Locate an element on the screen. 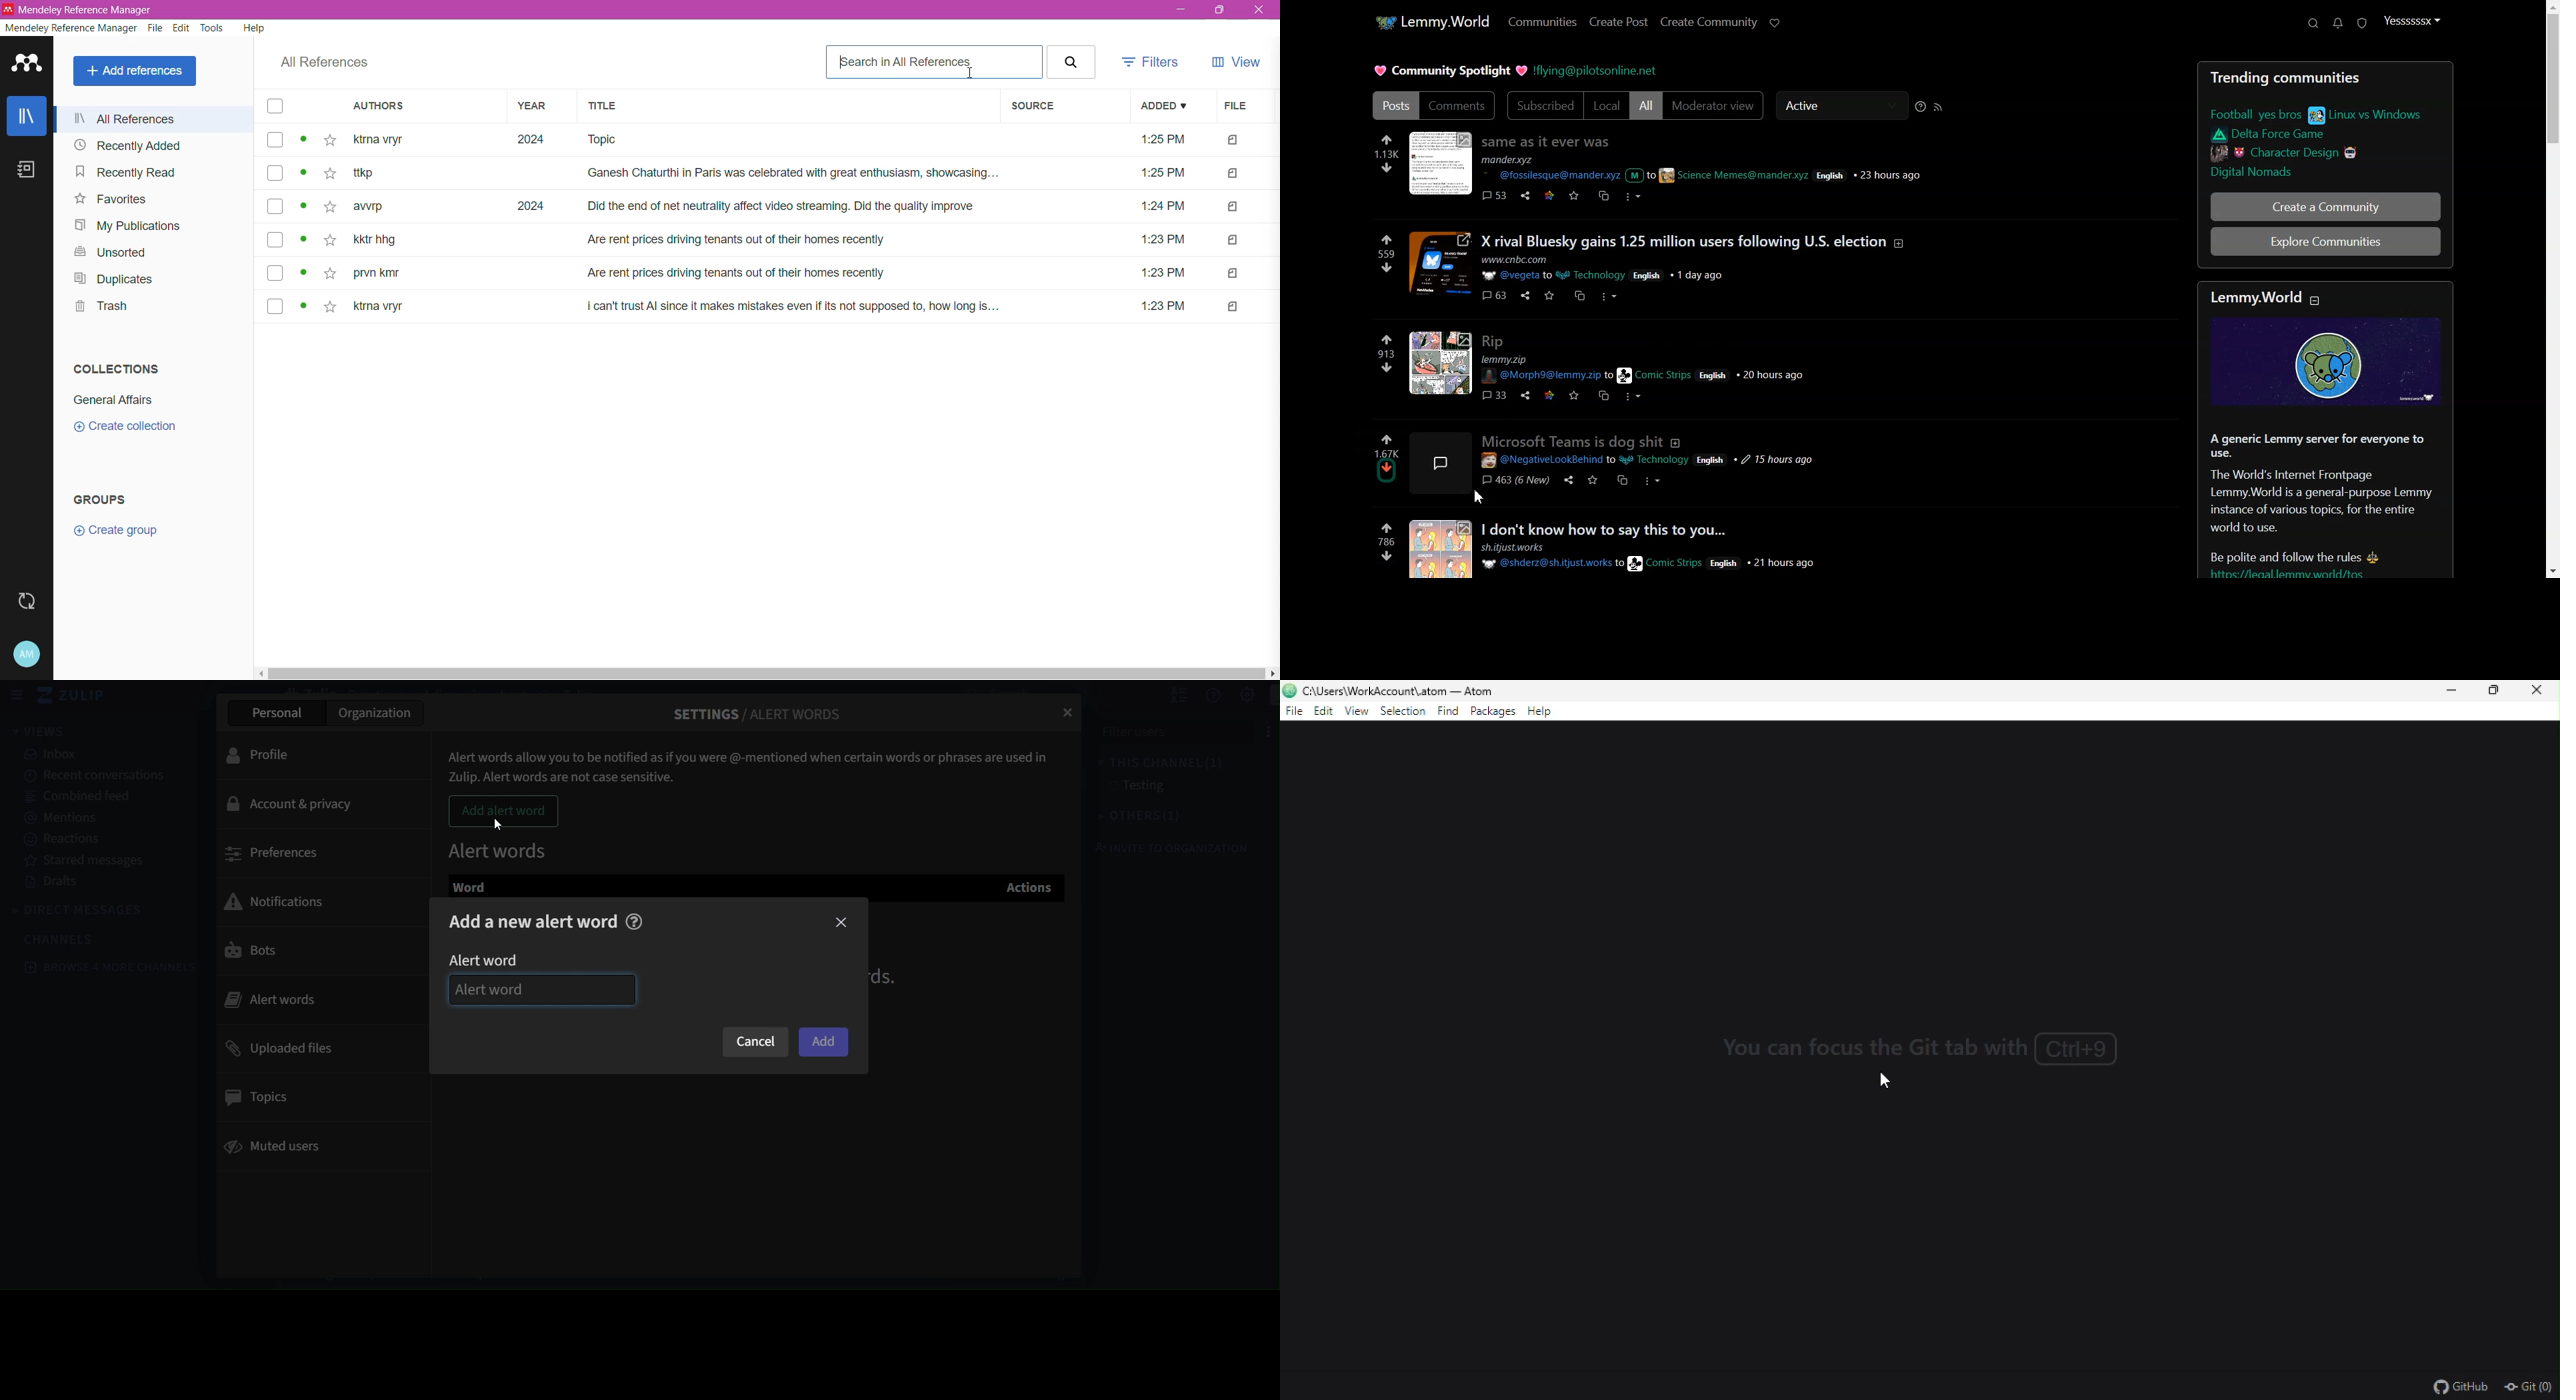  Mendeley Reference Manager is located at coordinates (81, 10).